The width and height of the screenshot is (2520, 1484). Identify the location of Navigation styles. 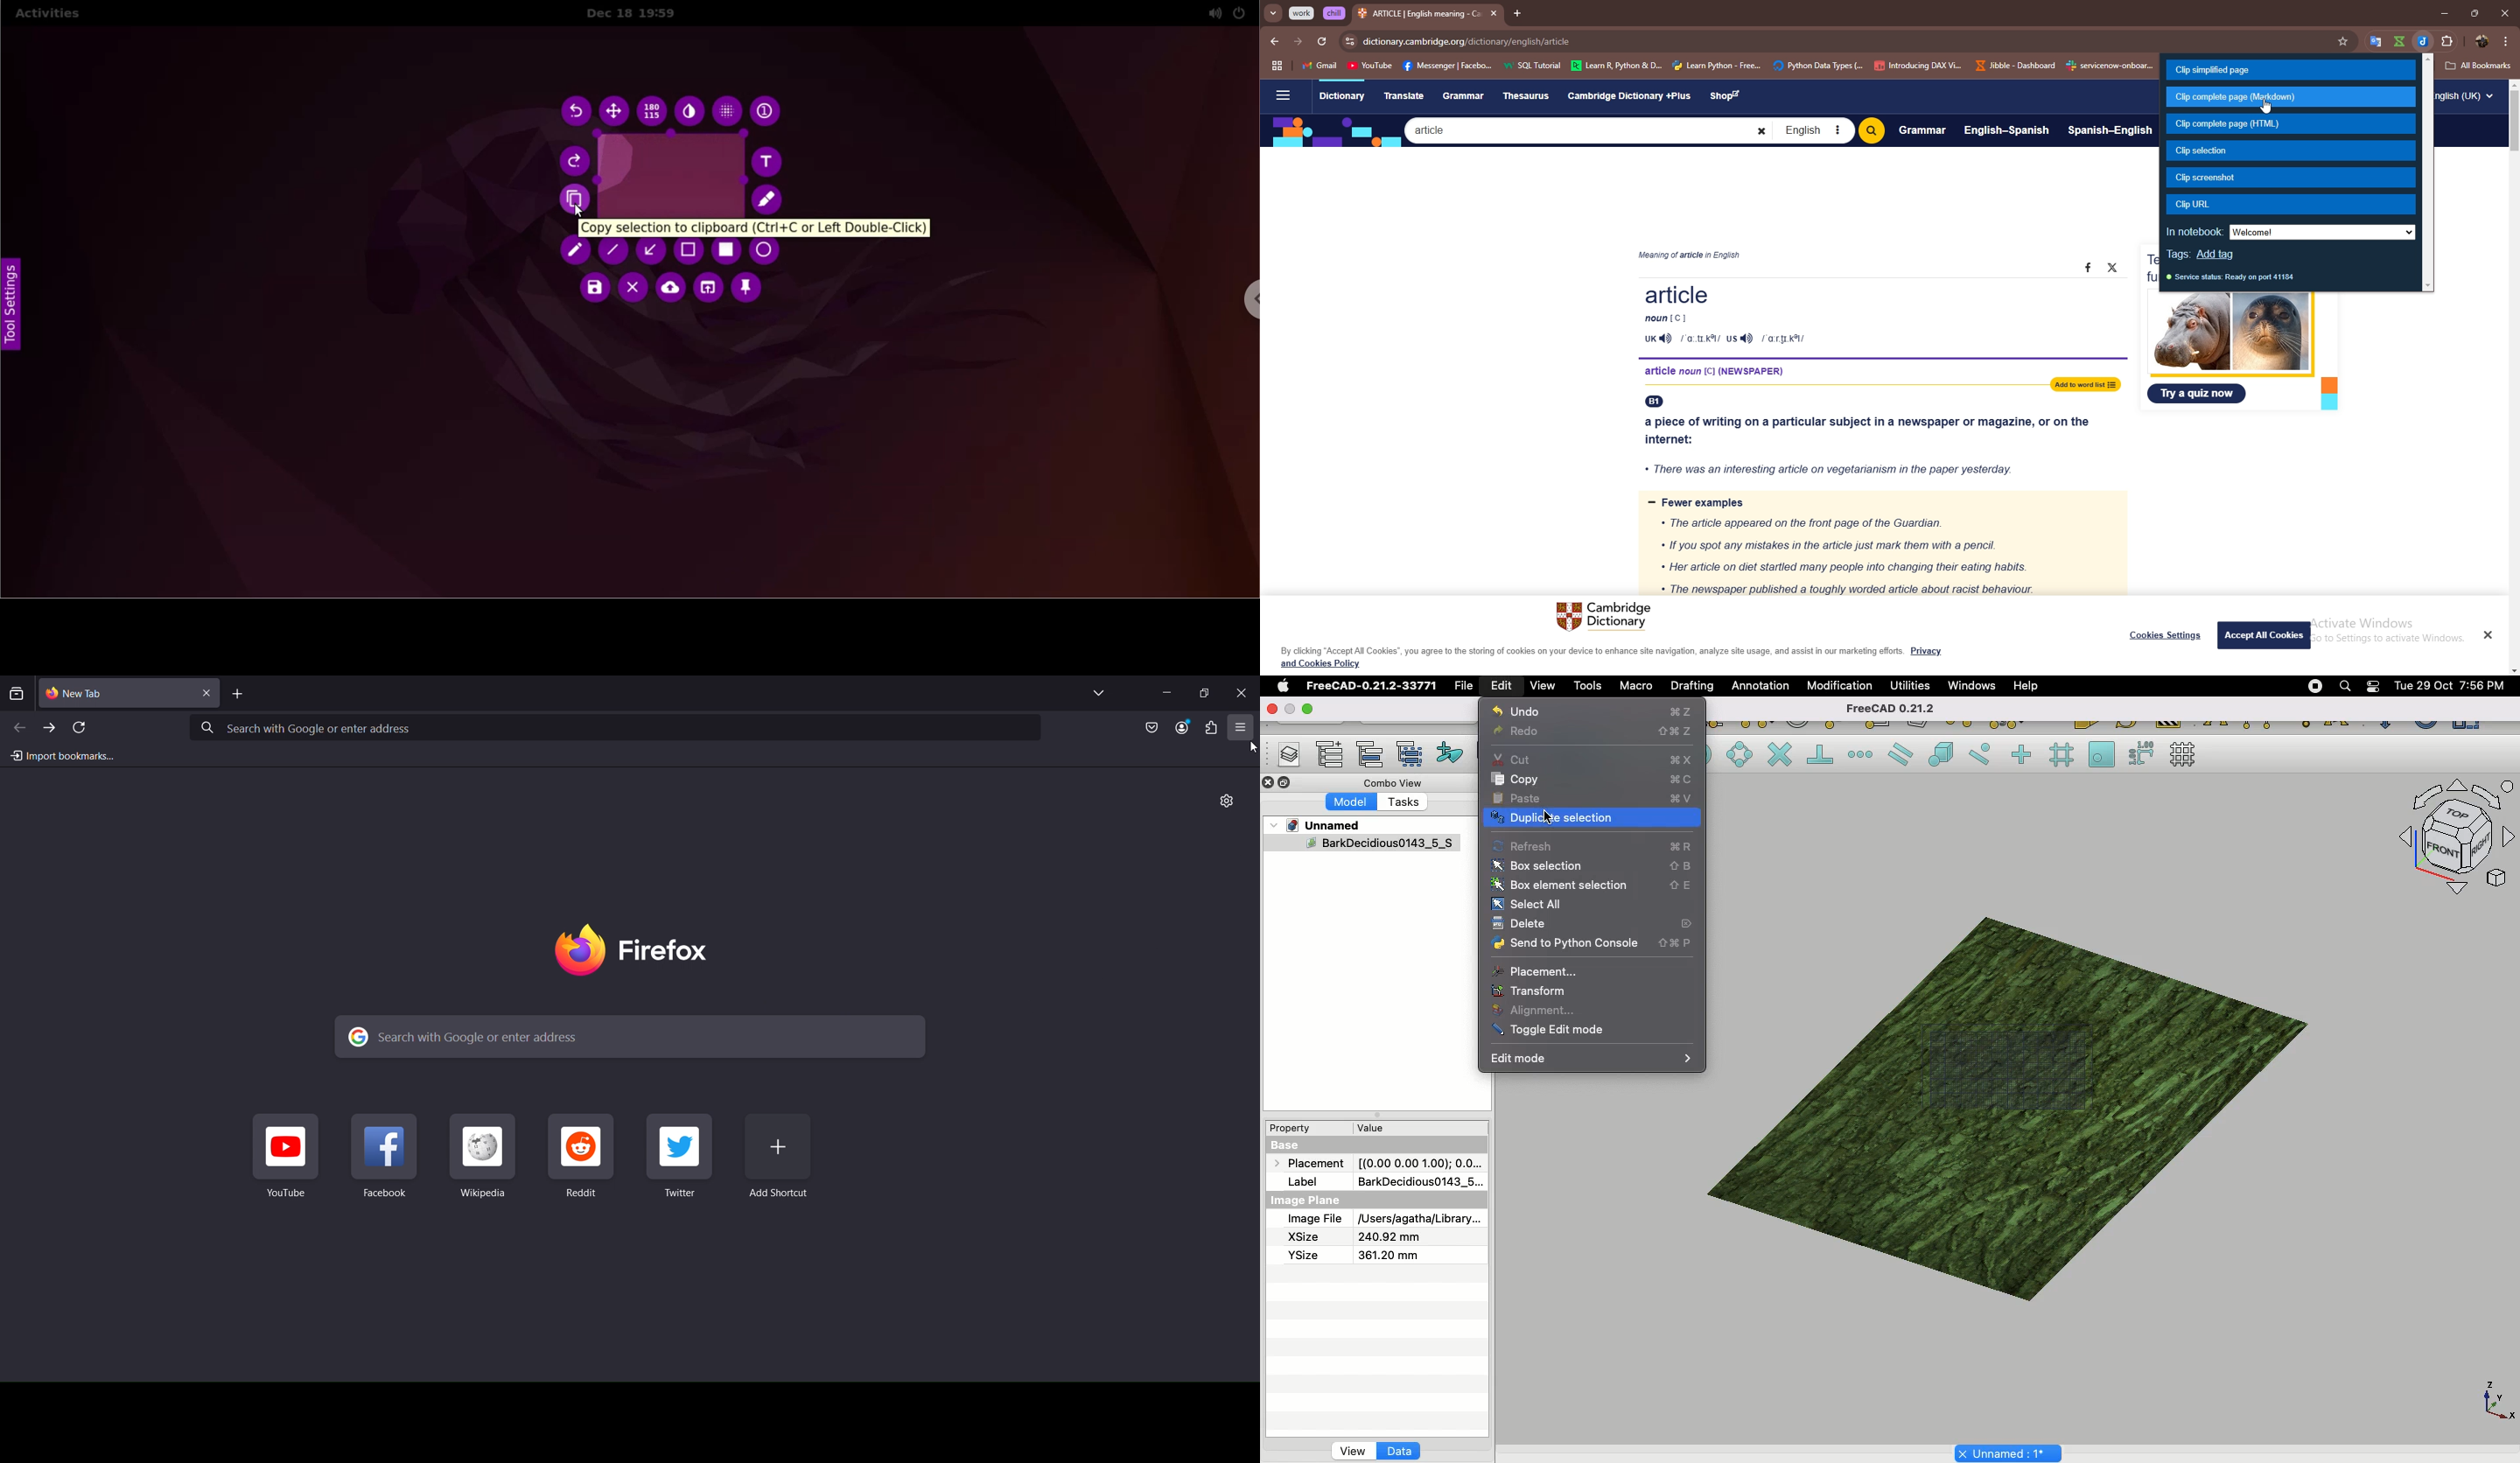
(2455, 840).